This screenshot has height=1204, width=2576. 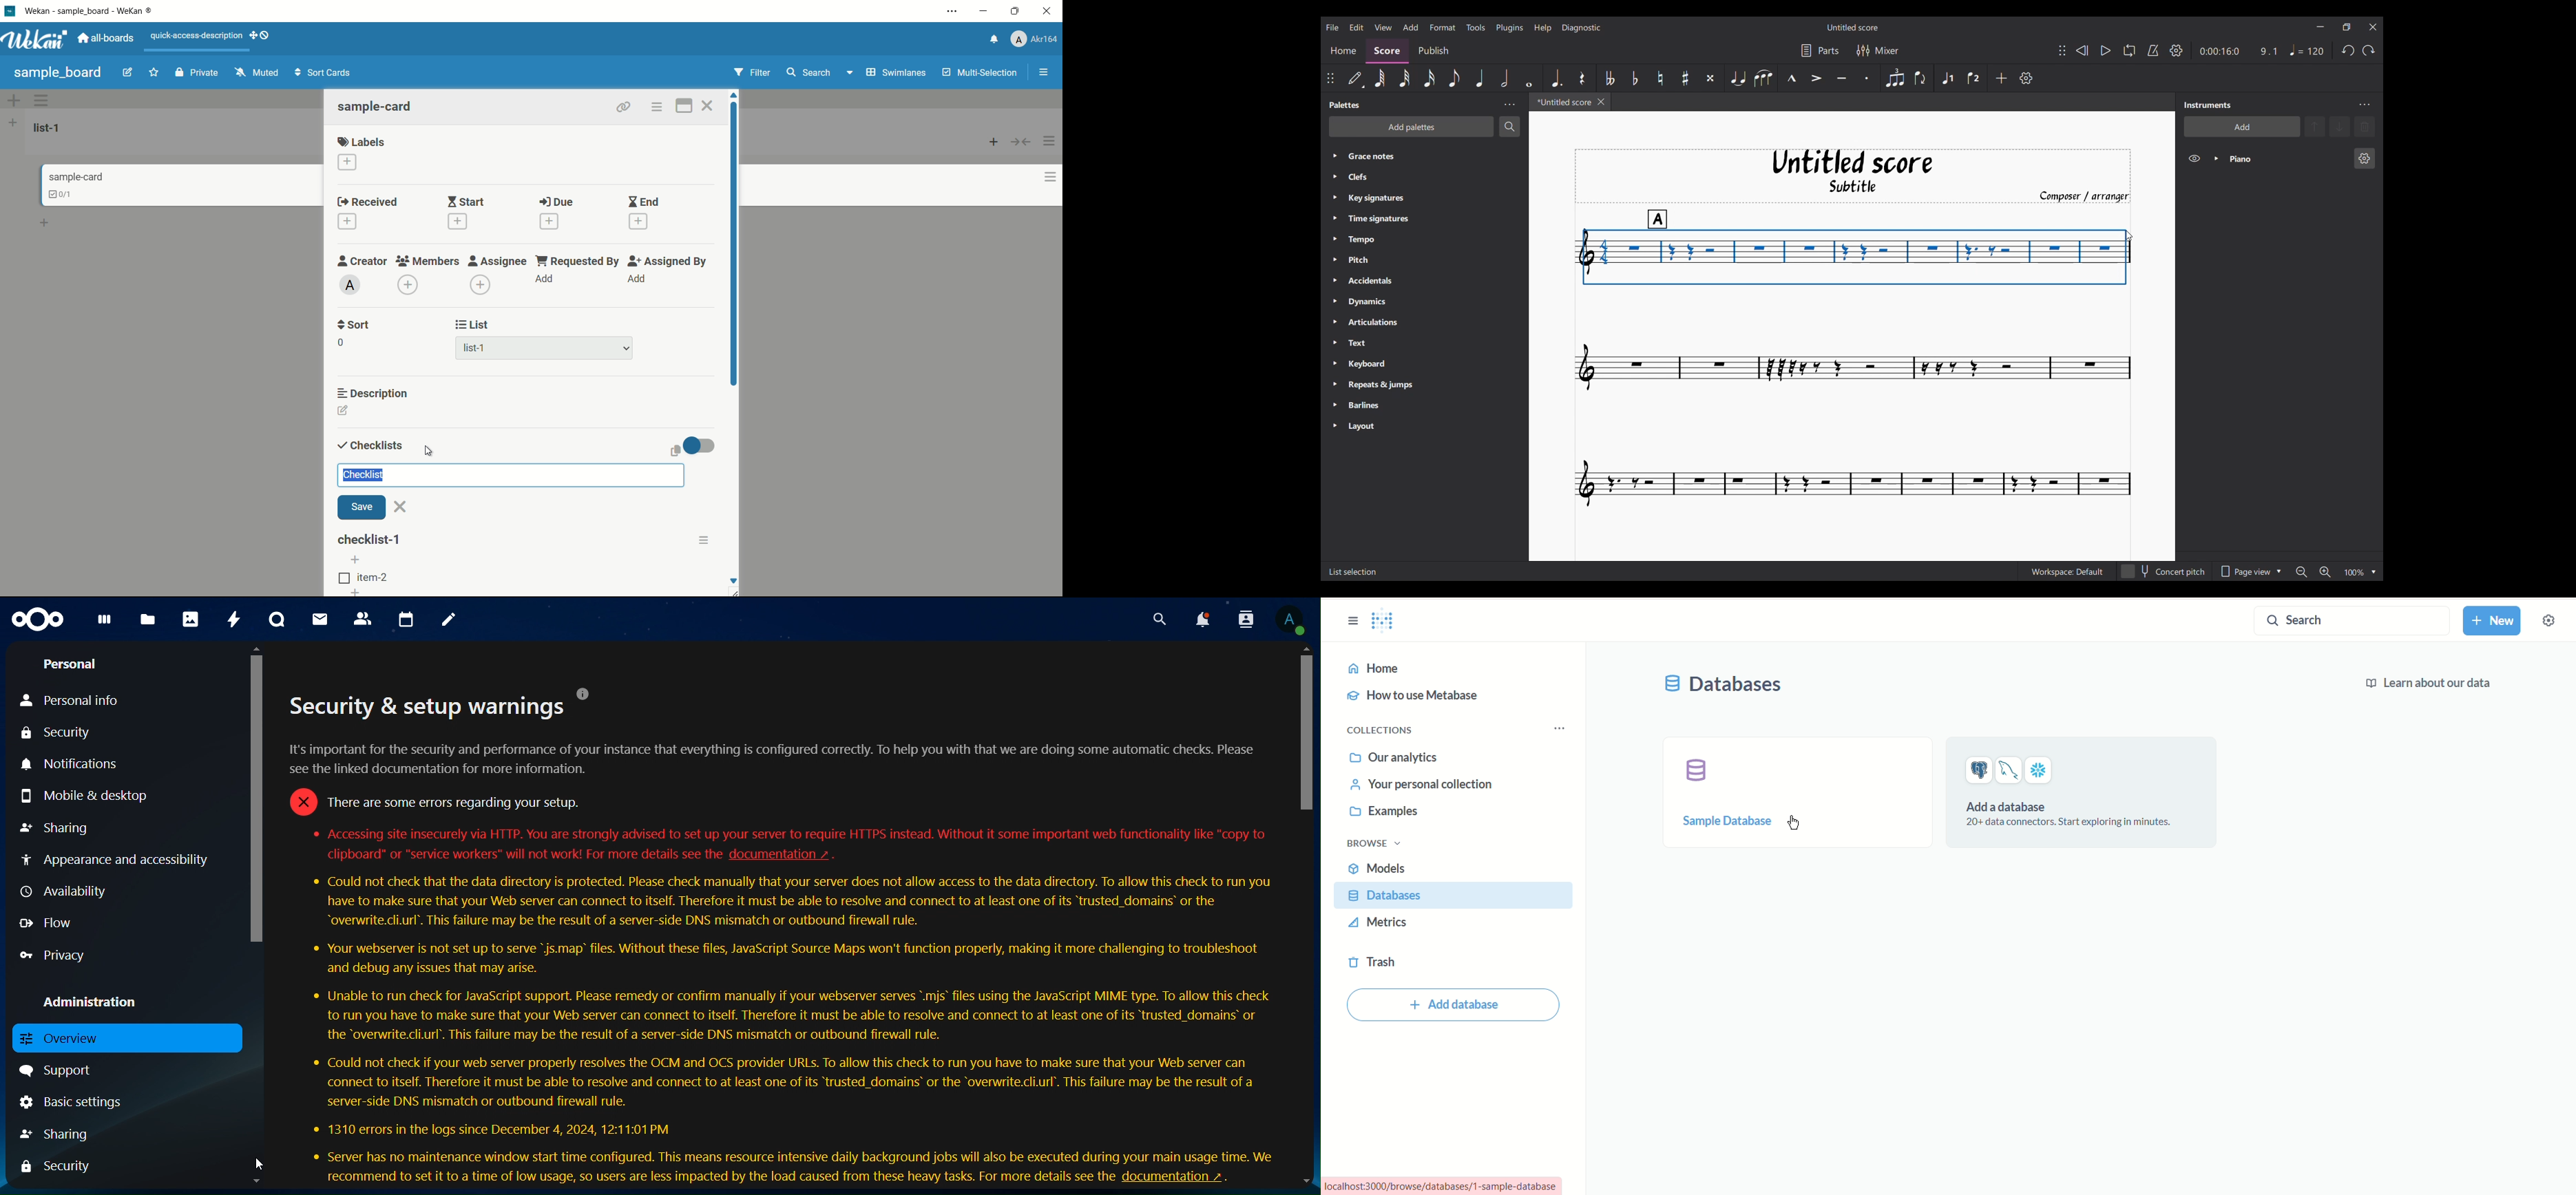 I want to click on Expand respective palette, so click(x=1331, y=290).